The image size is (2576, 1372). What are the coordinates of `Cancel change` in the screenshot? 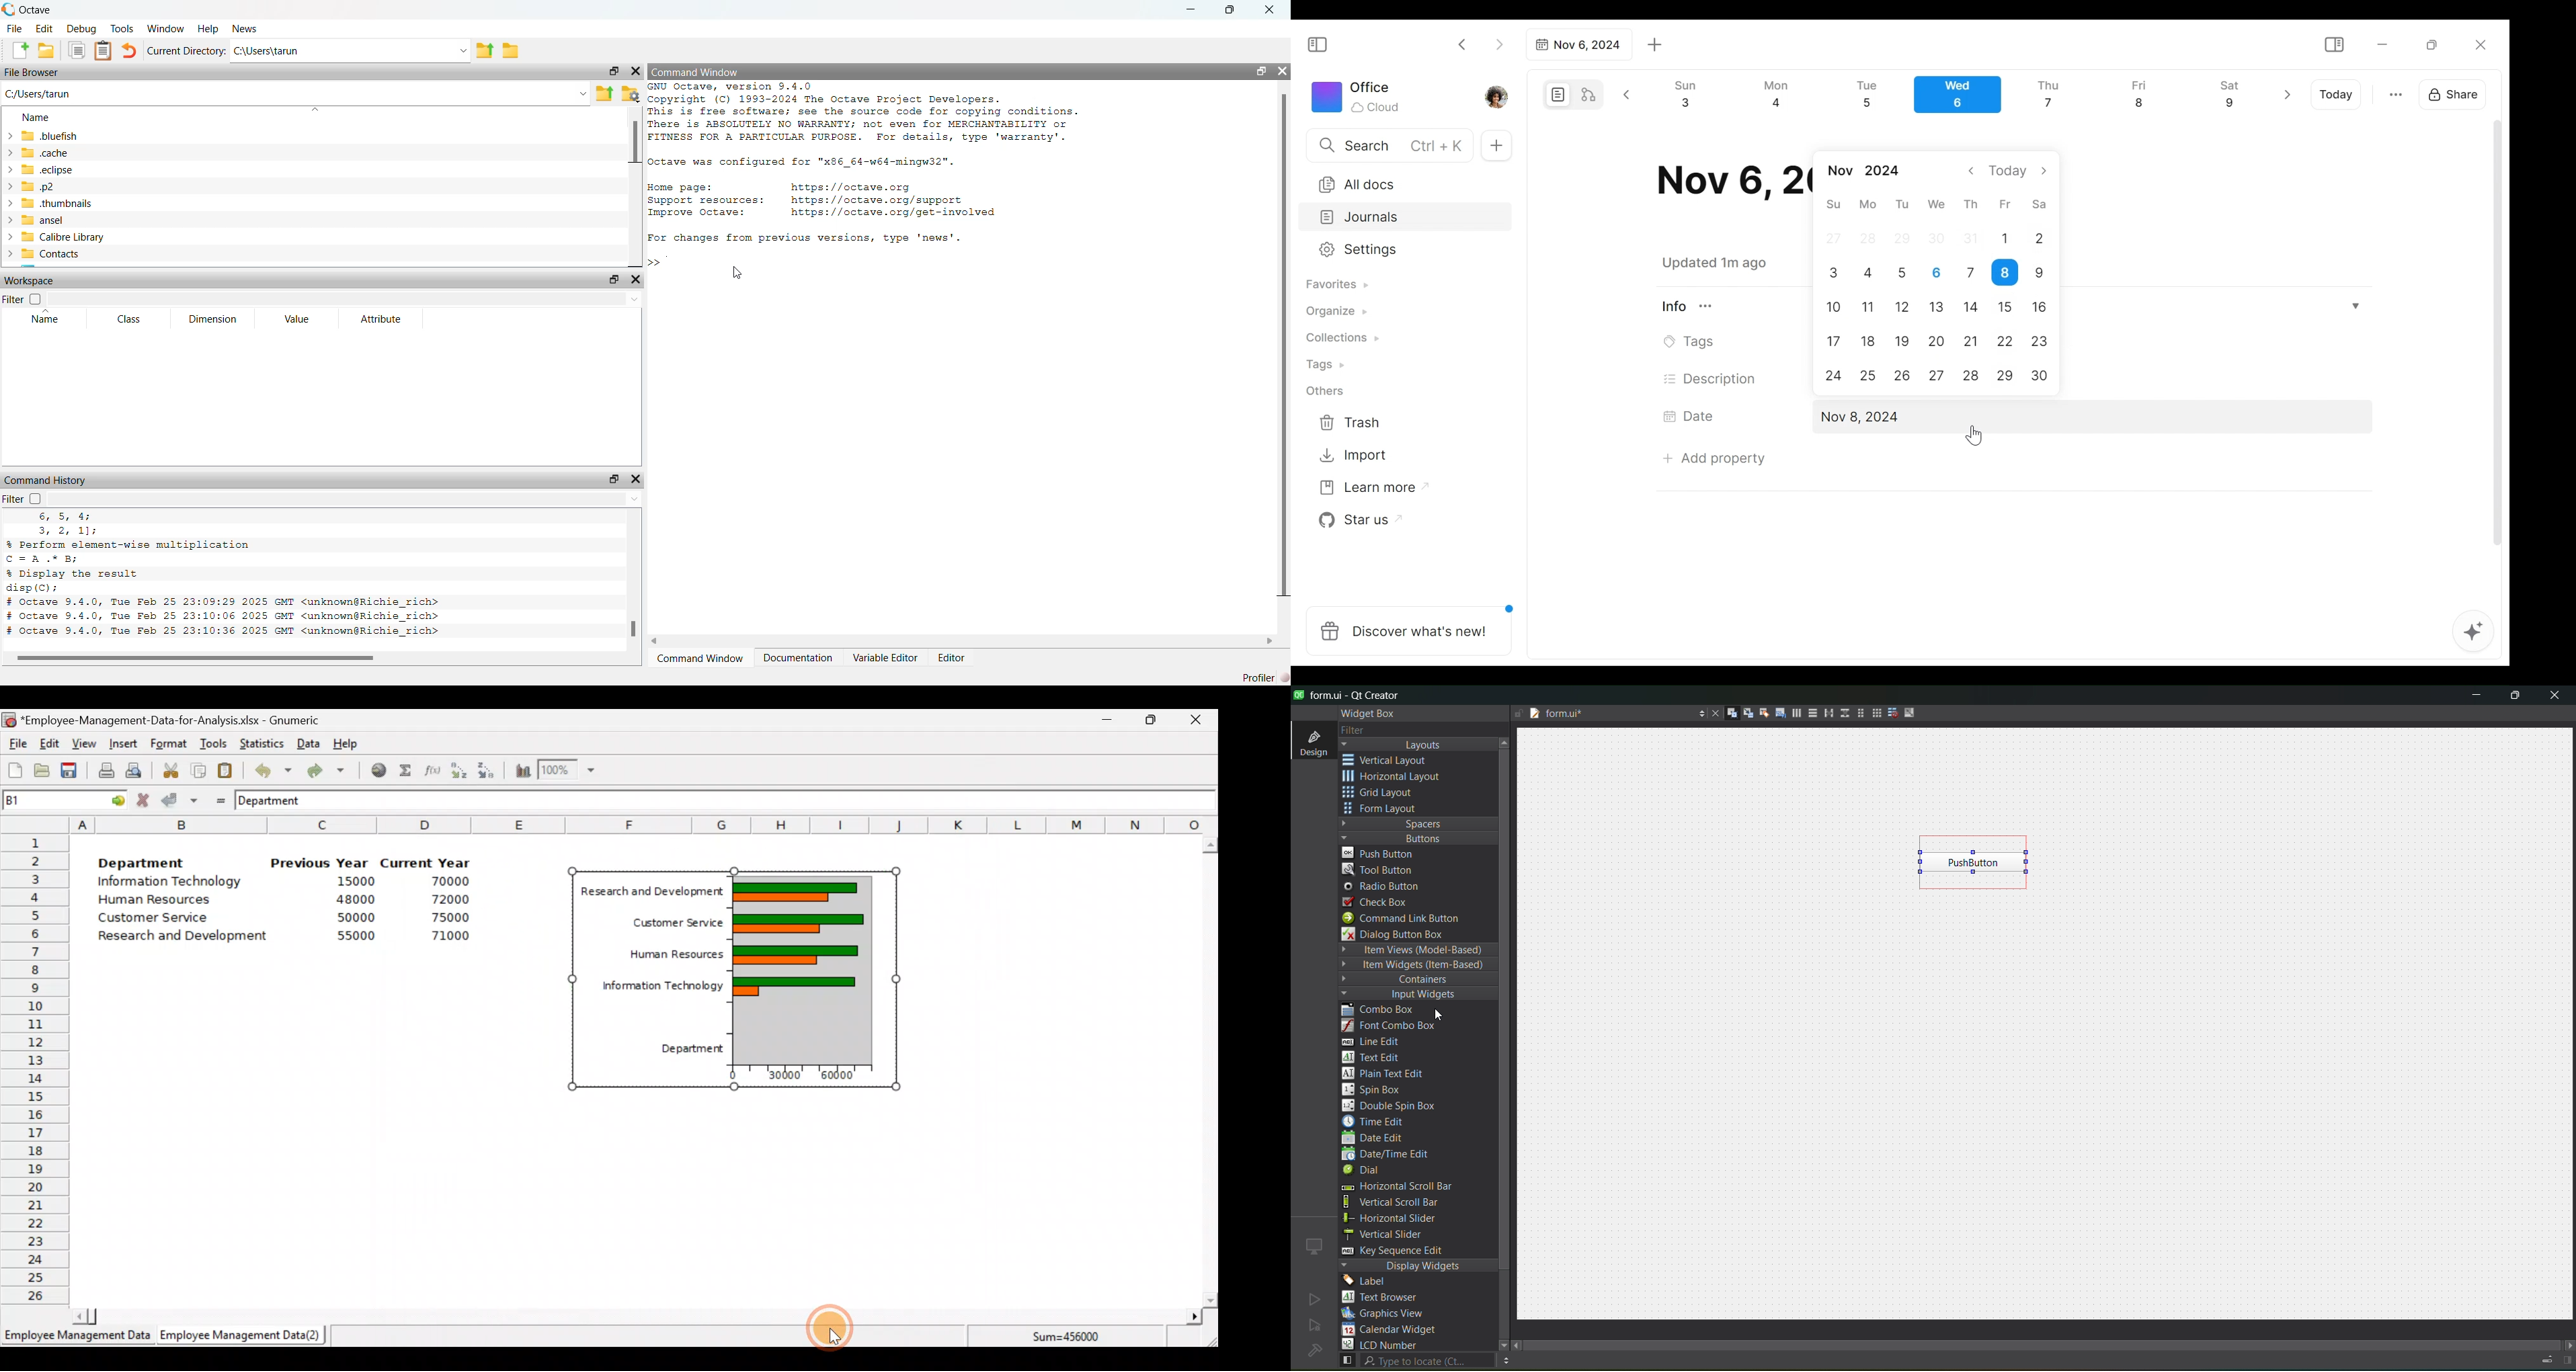 It's located at (145, 800).